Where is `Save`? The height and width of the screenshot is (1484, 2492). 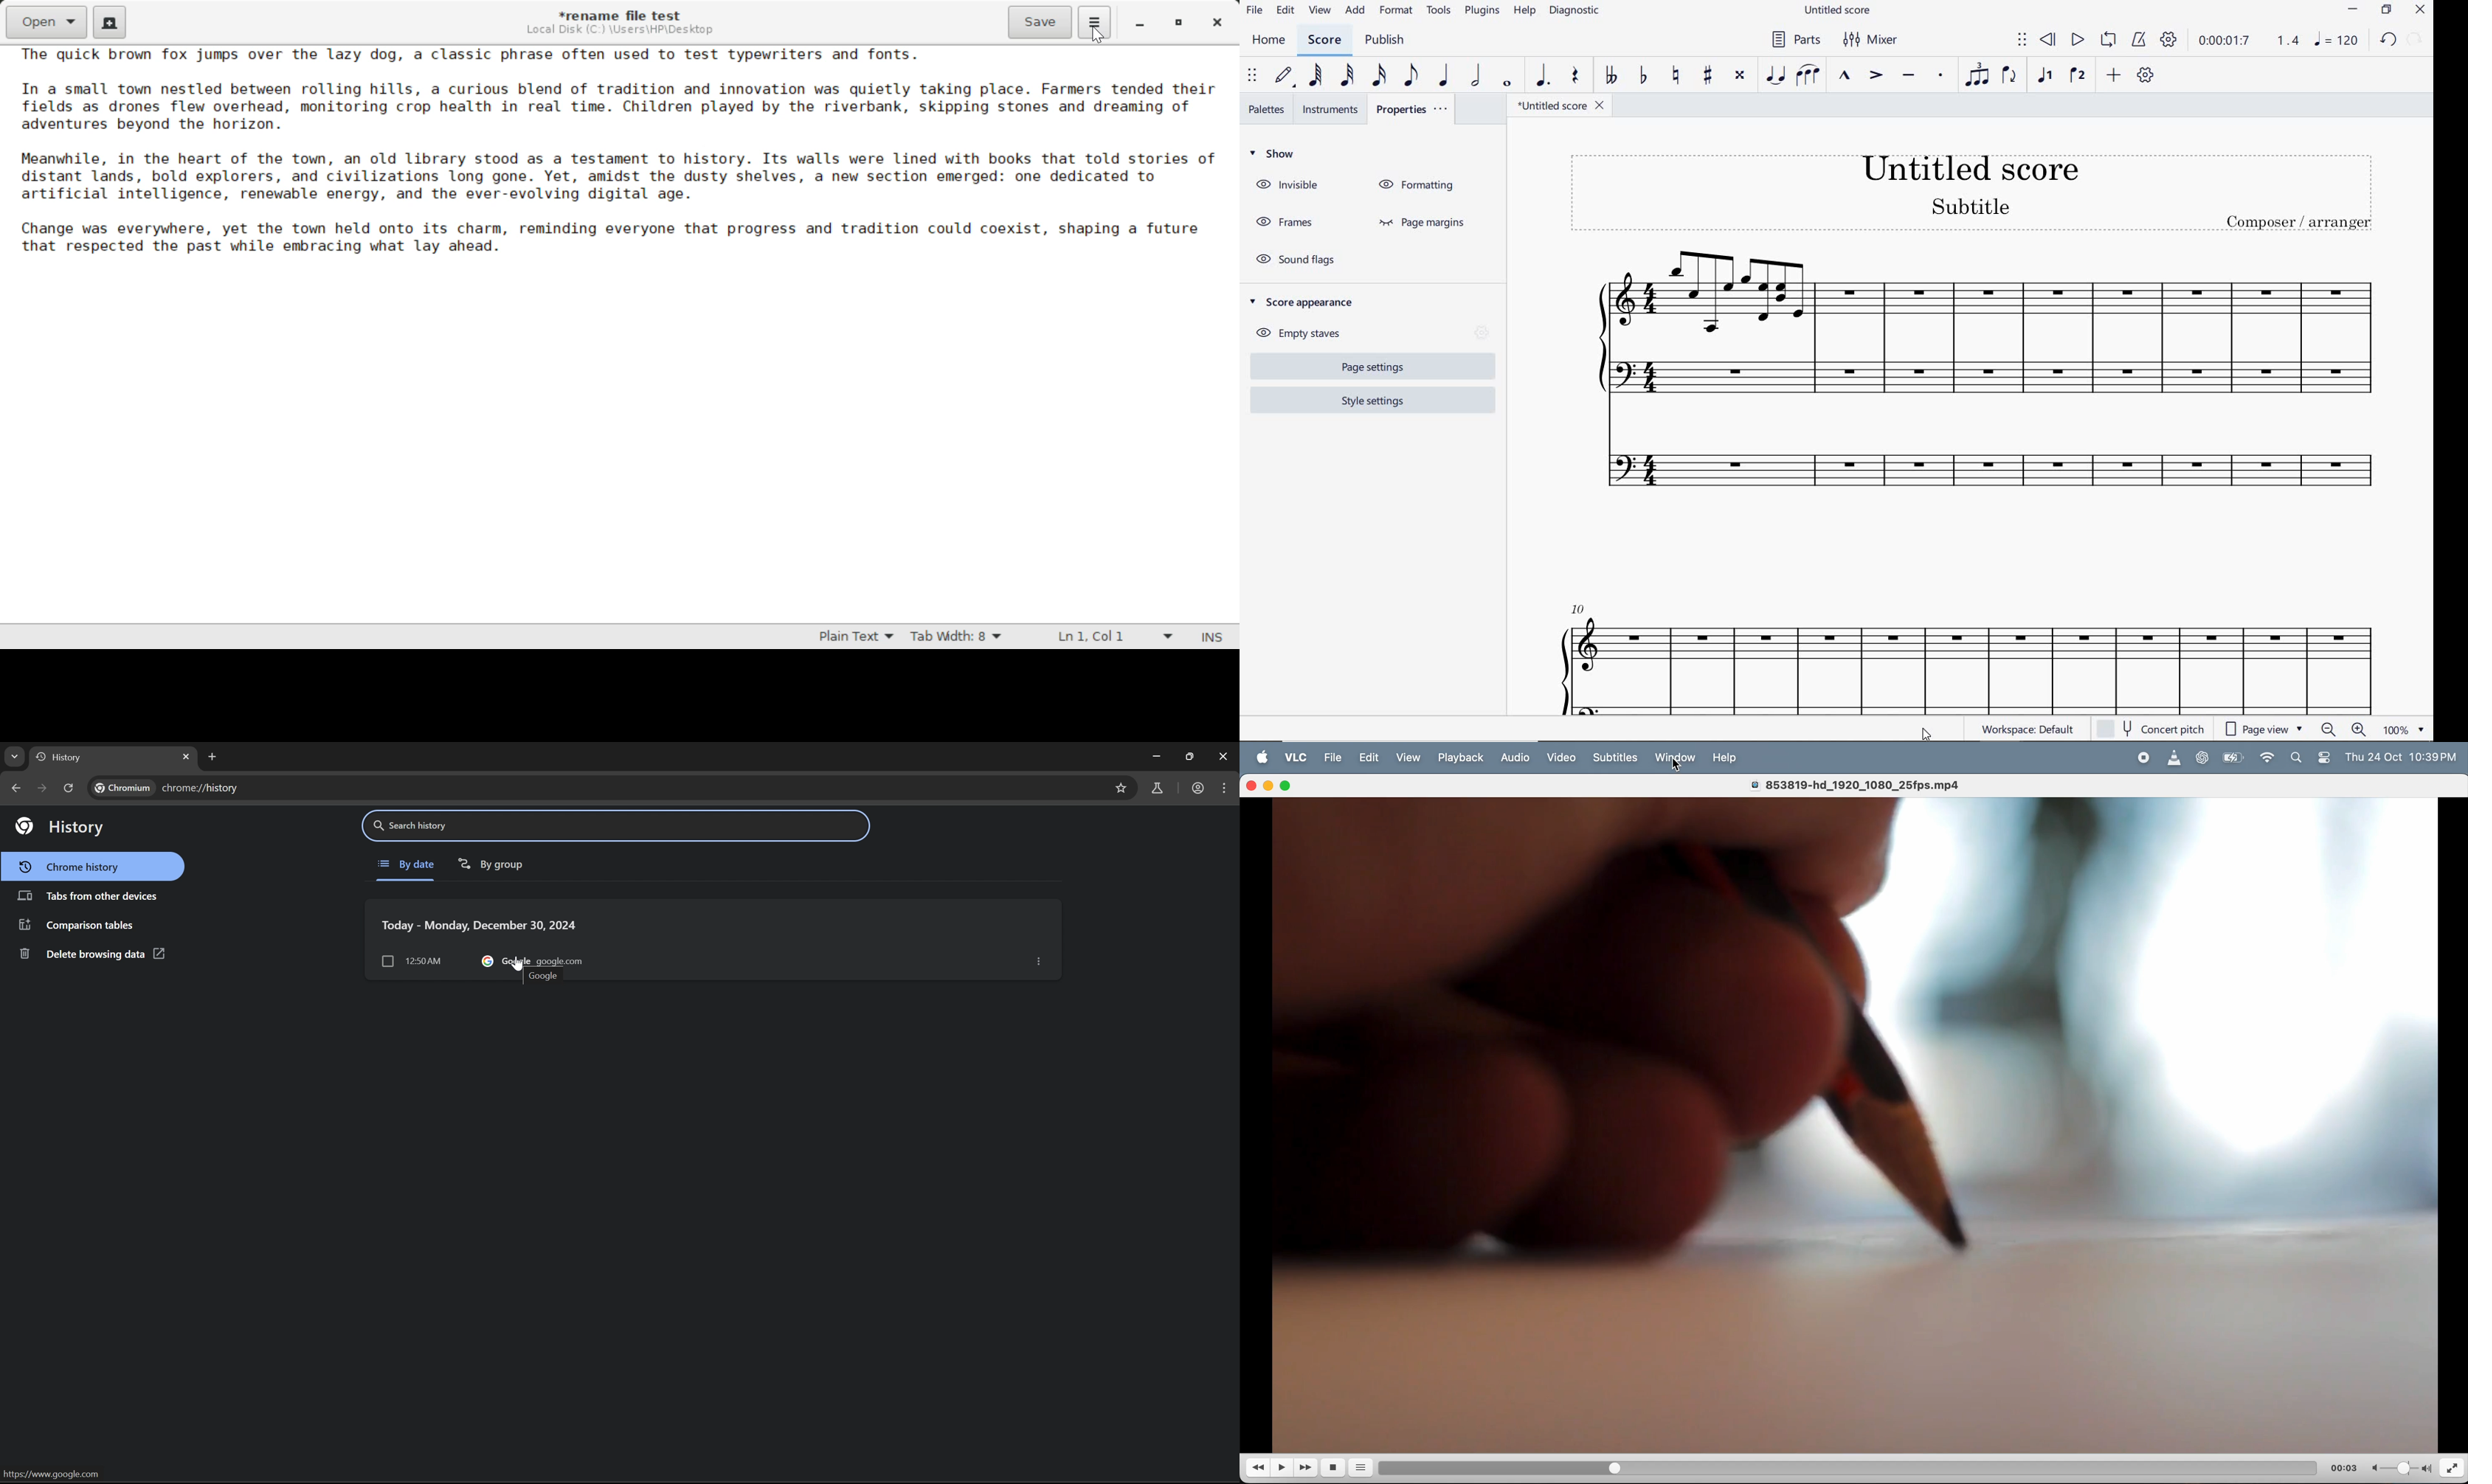
Save is located at coordinates (1041, 23).